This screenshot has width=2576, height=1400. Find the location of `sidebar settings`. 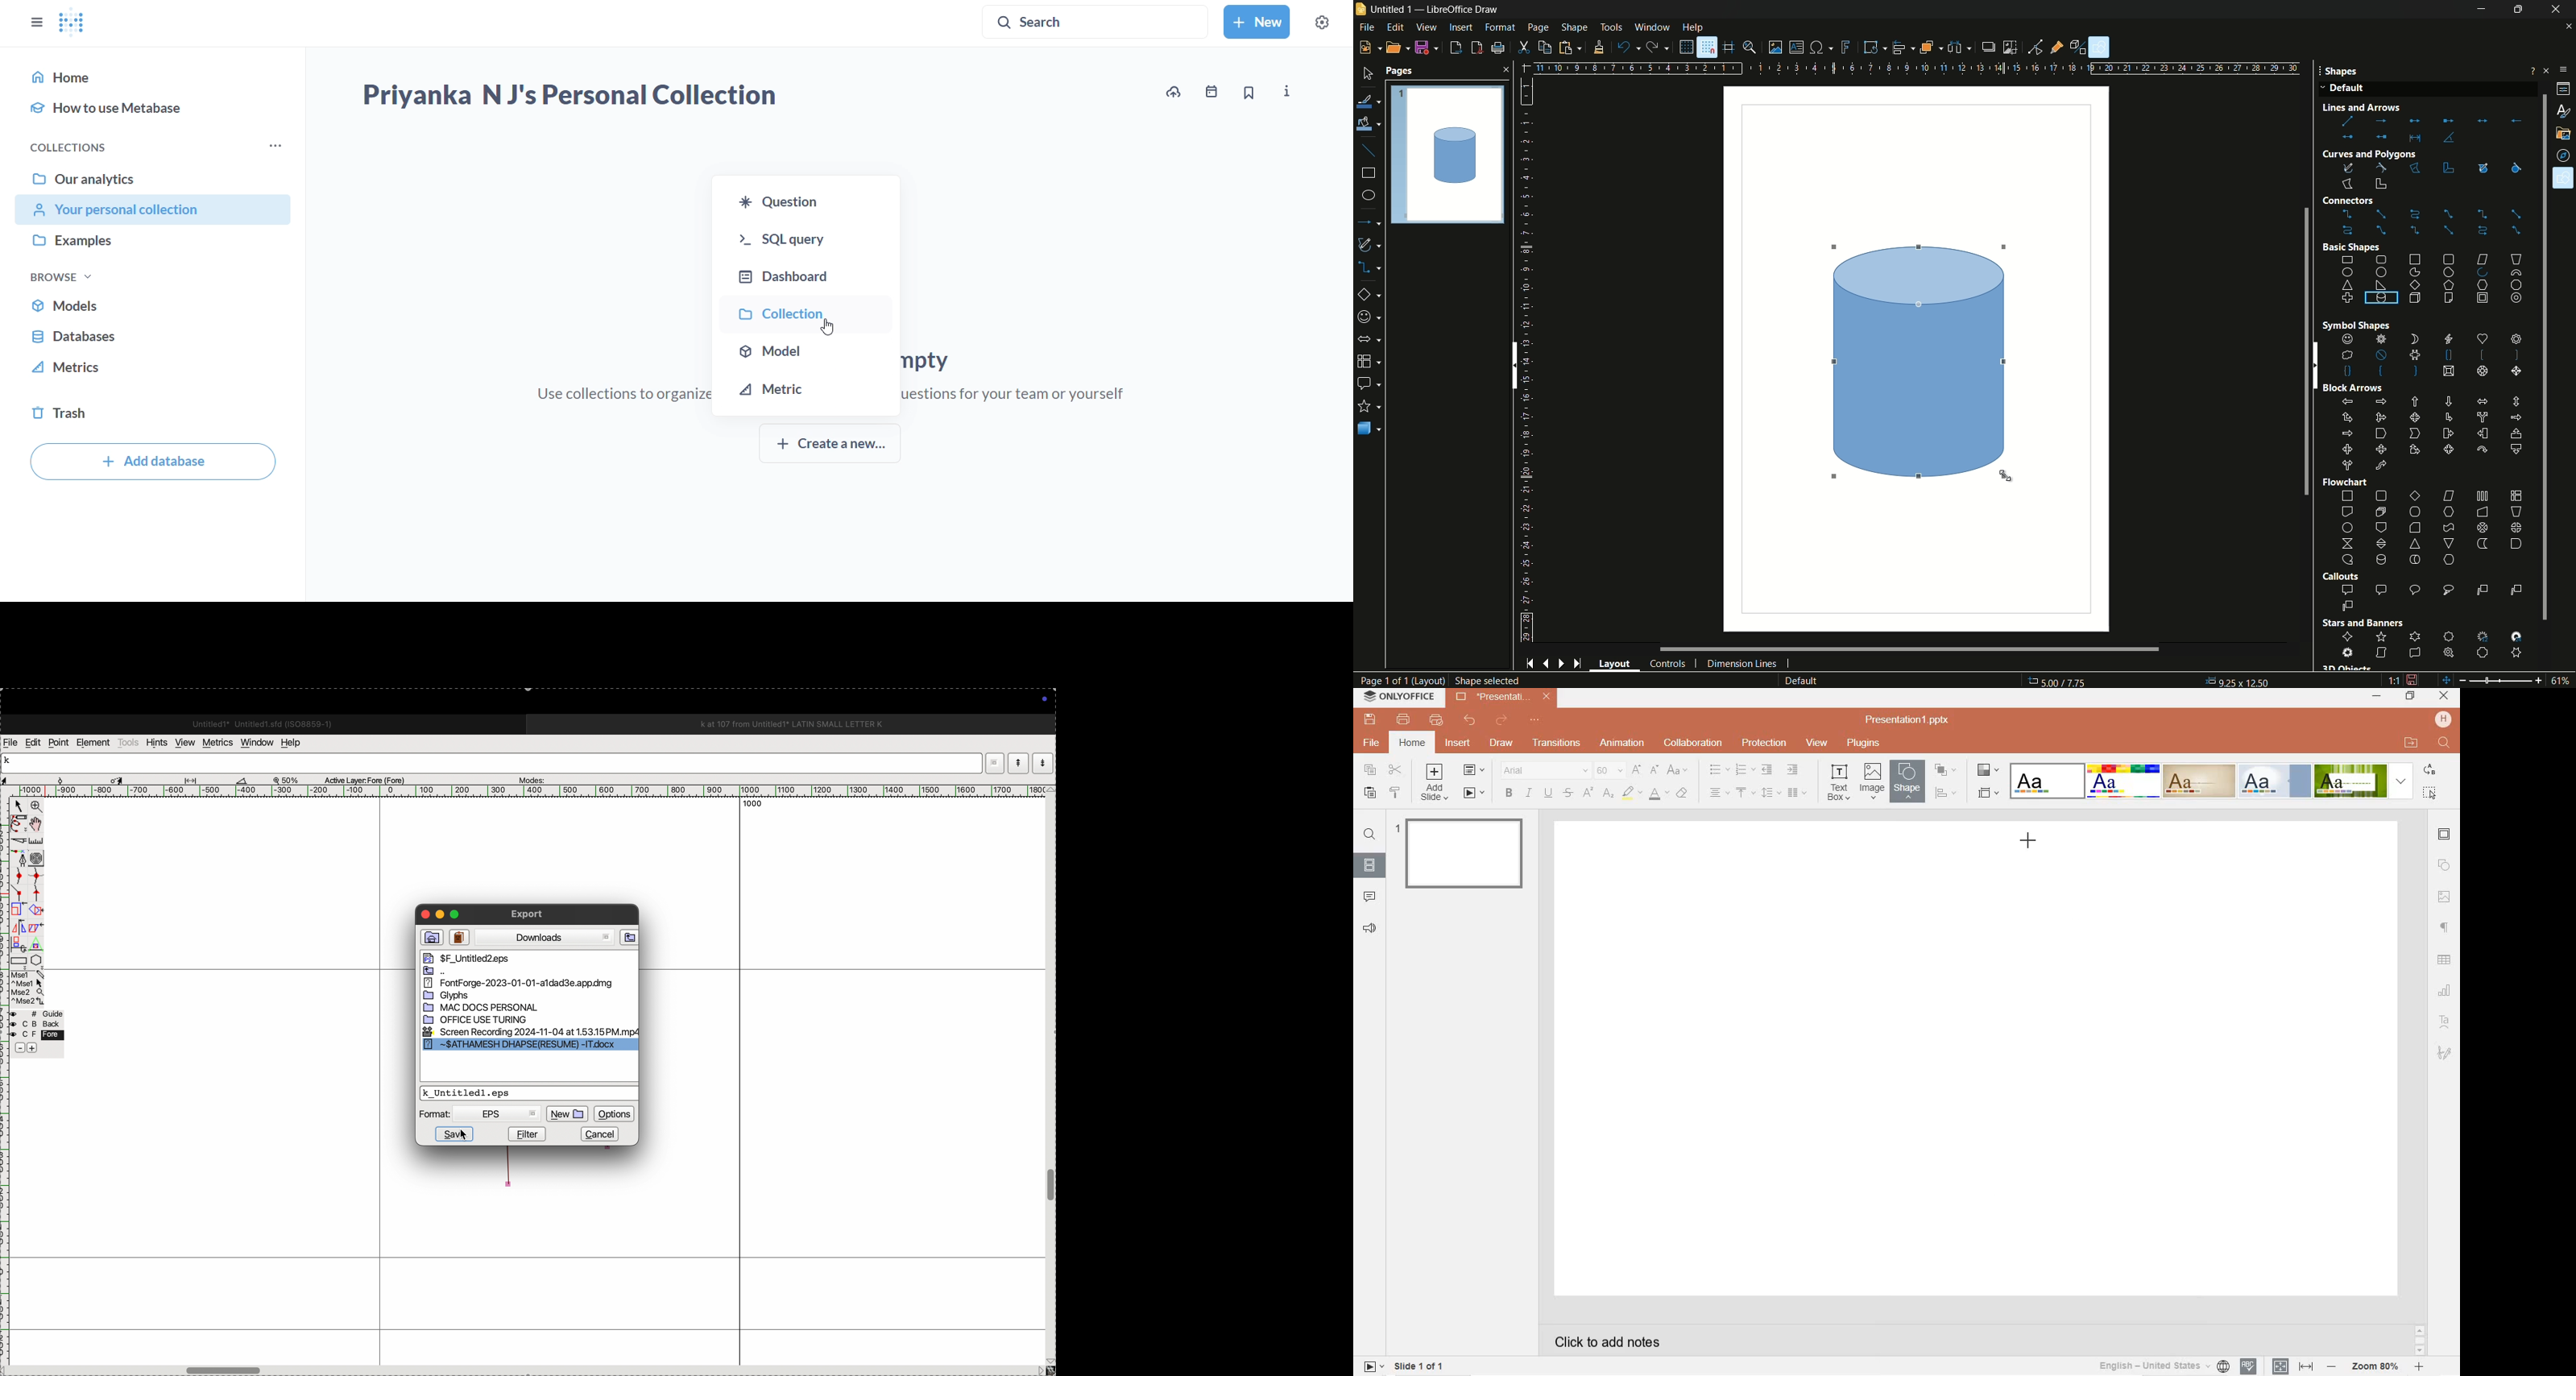

sidebar settings is located at coordinates (2562, 70).